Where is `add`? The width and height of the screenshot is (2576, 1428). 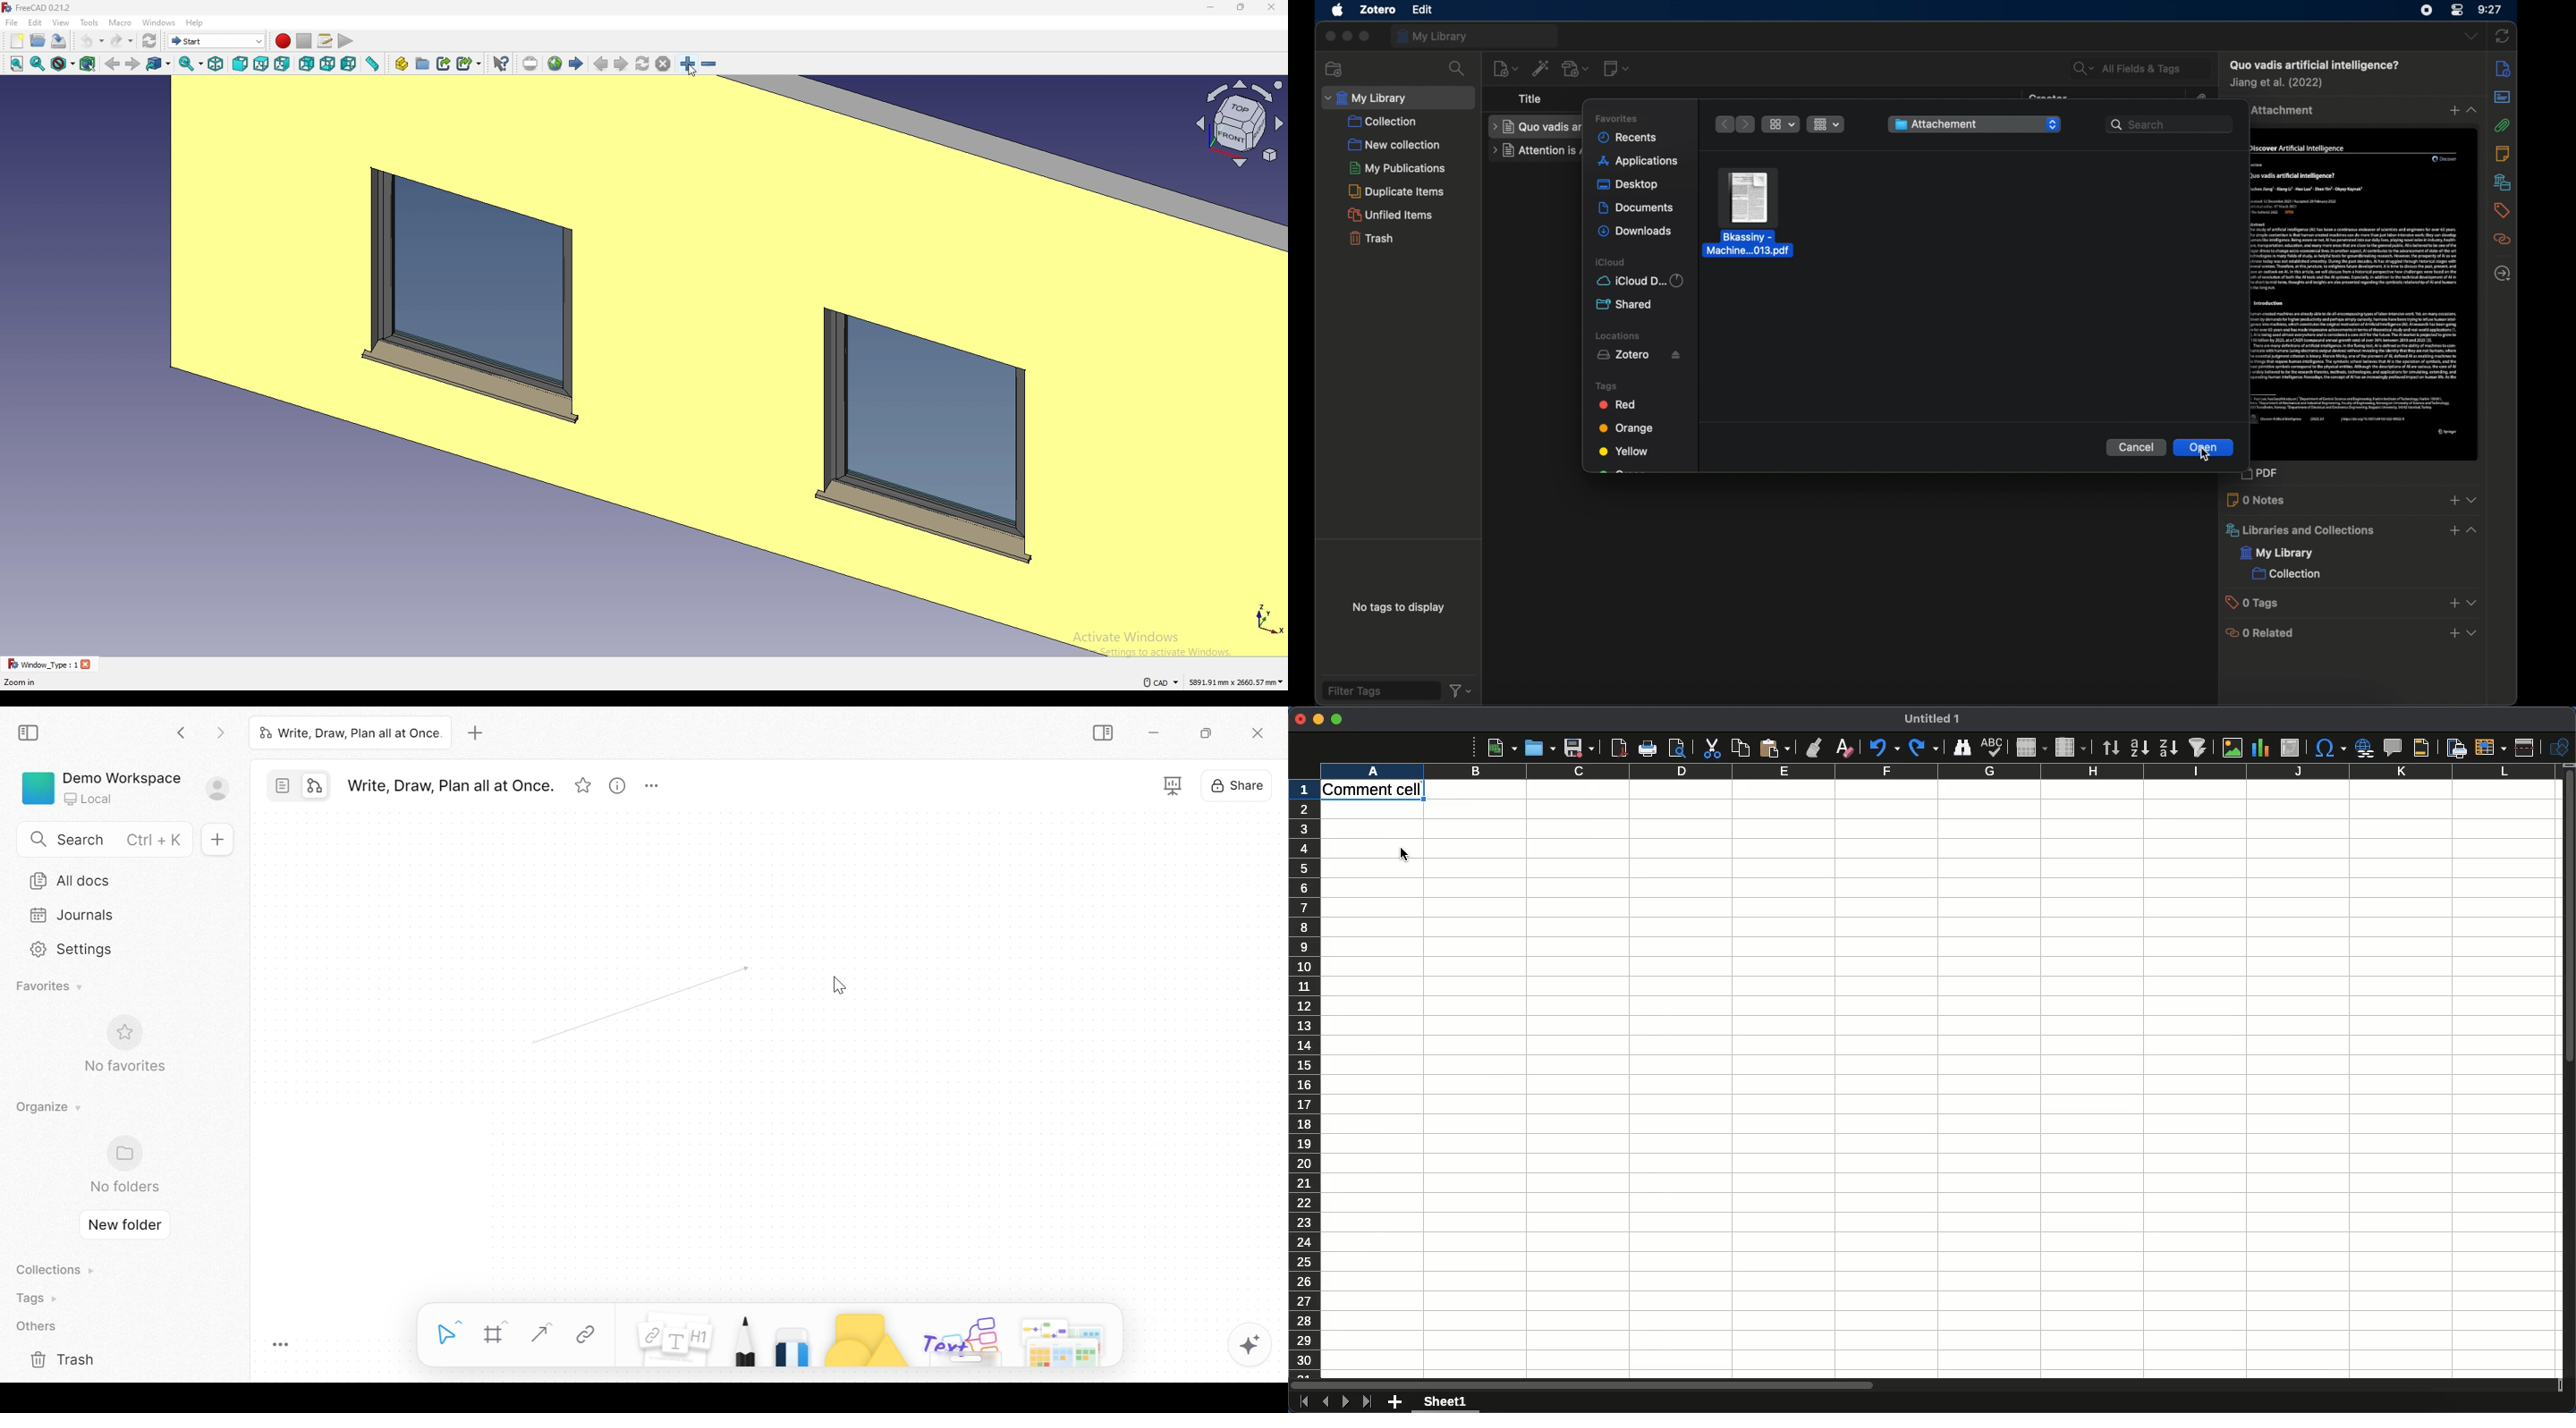 add is located at coordinates (2453, 531).